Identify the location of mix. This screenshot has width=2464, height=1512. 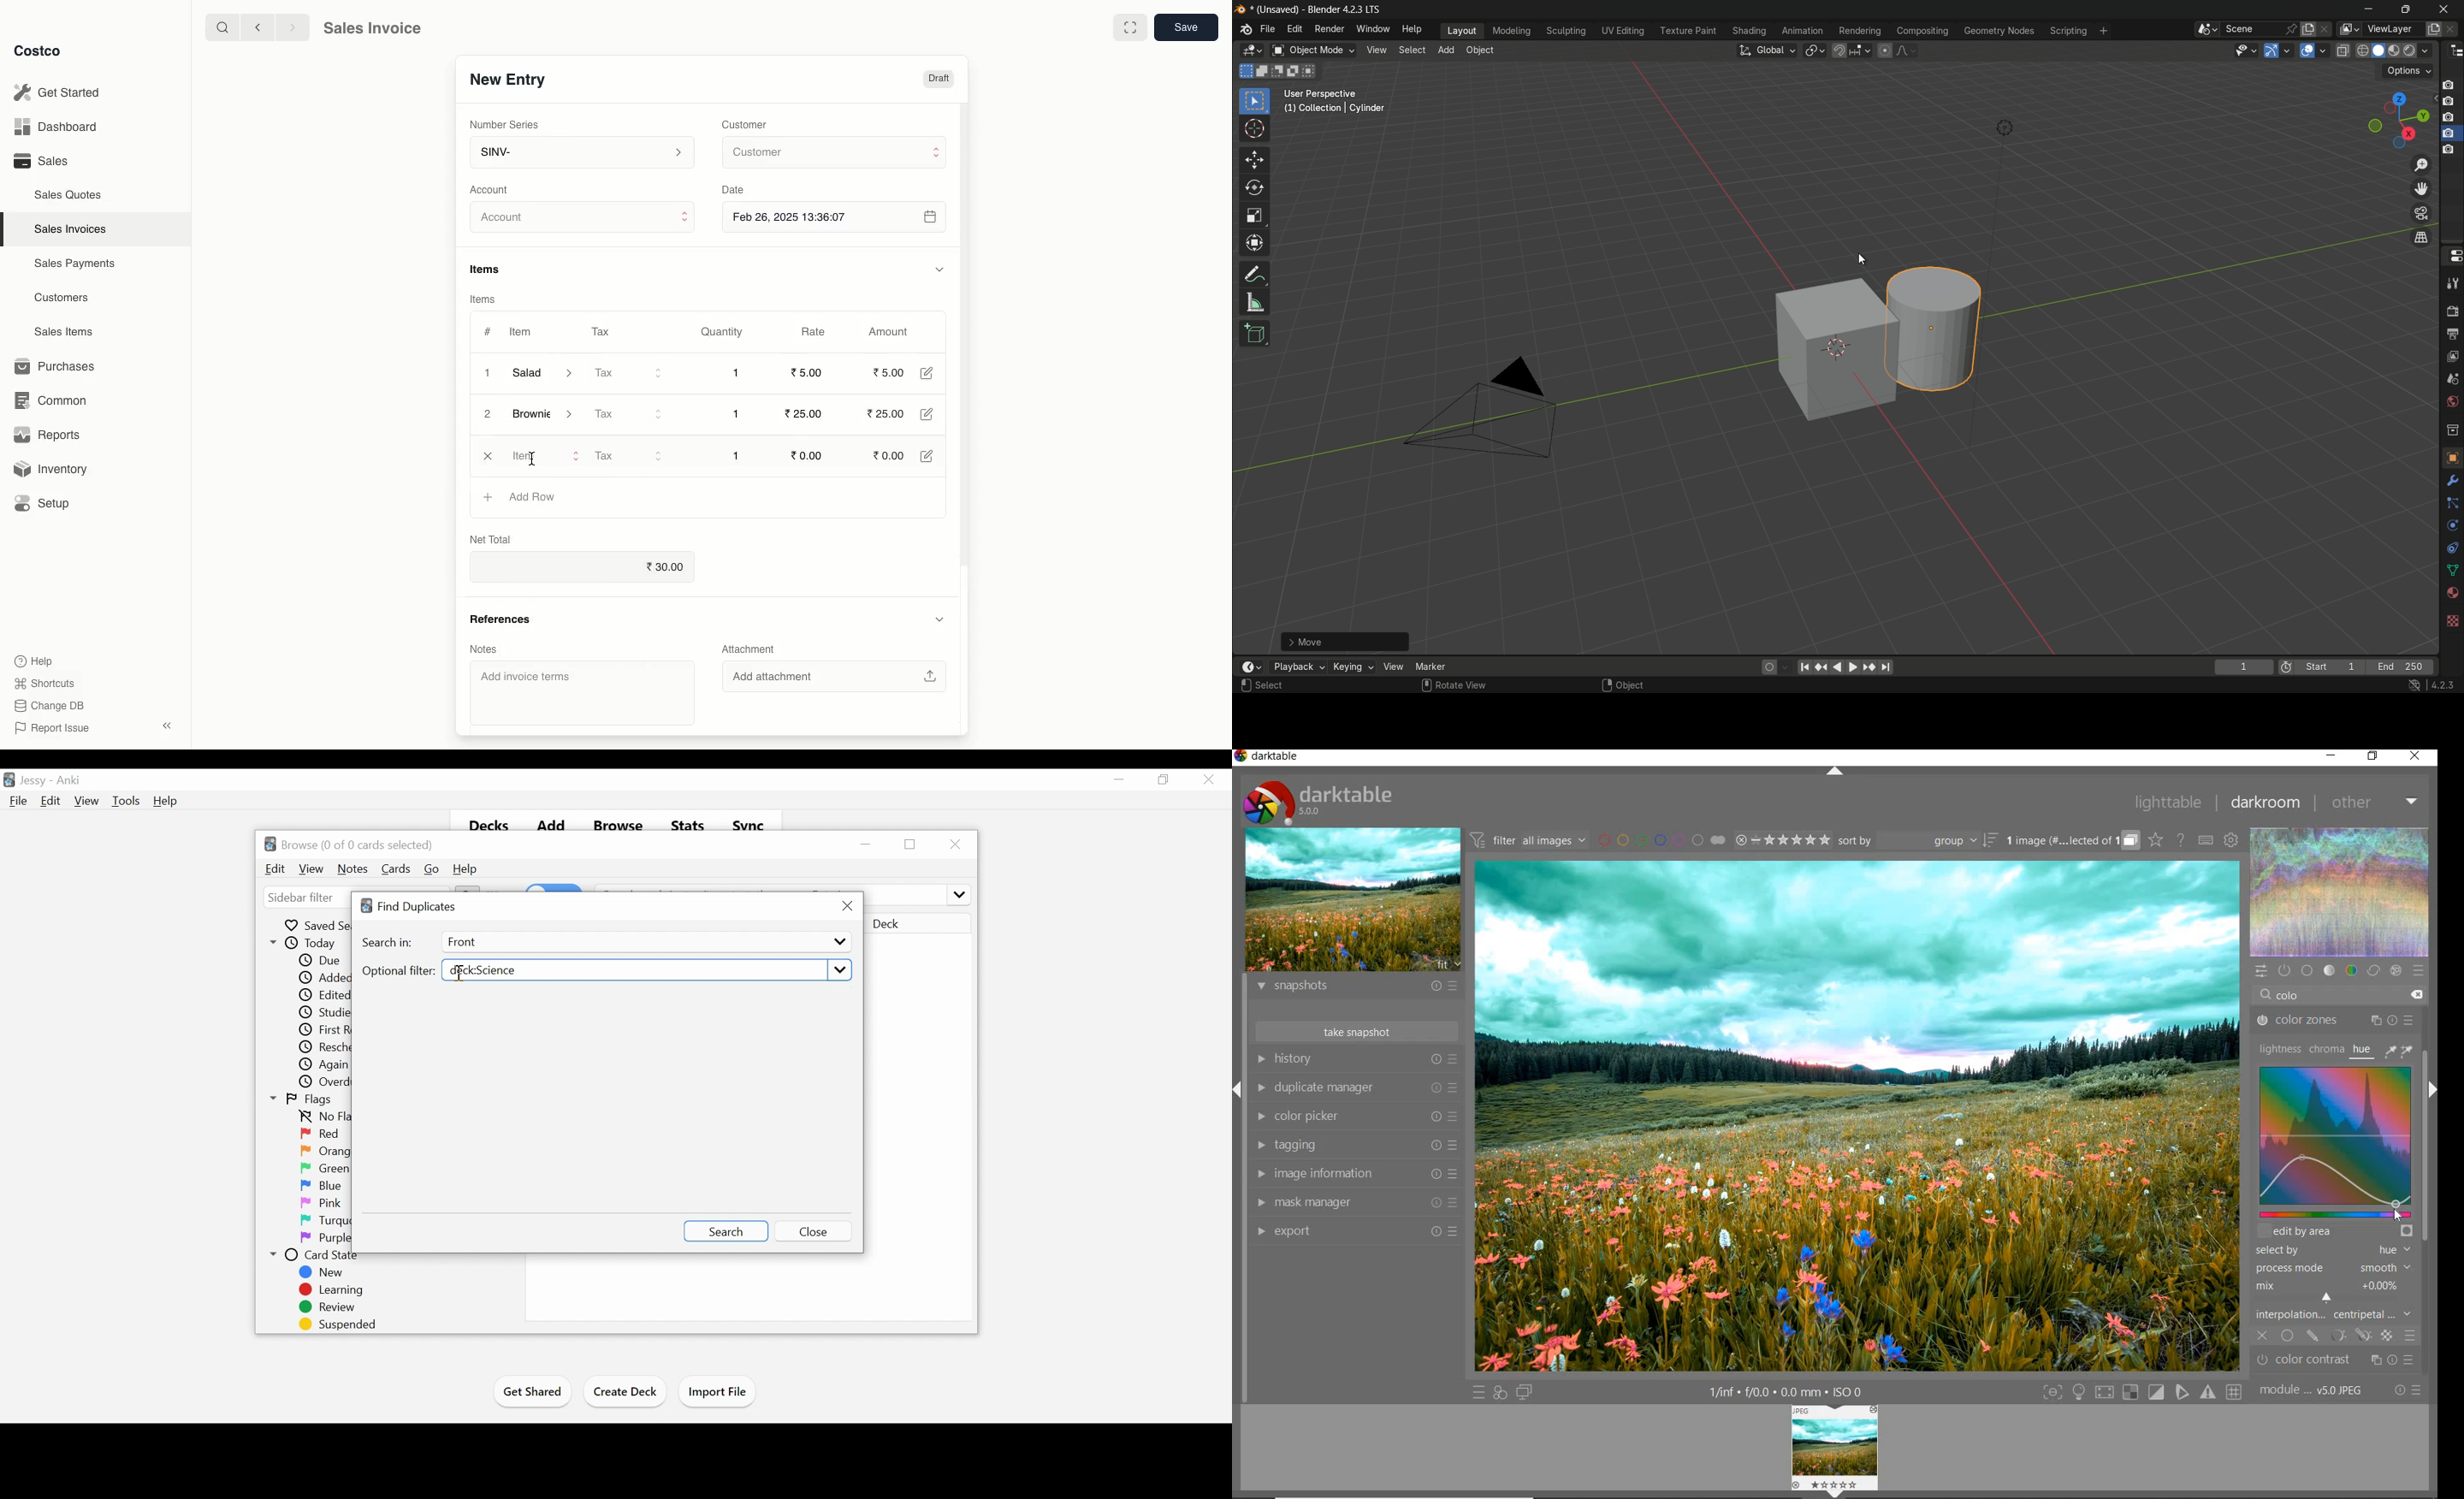
(2336, 1292).